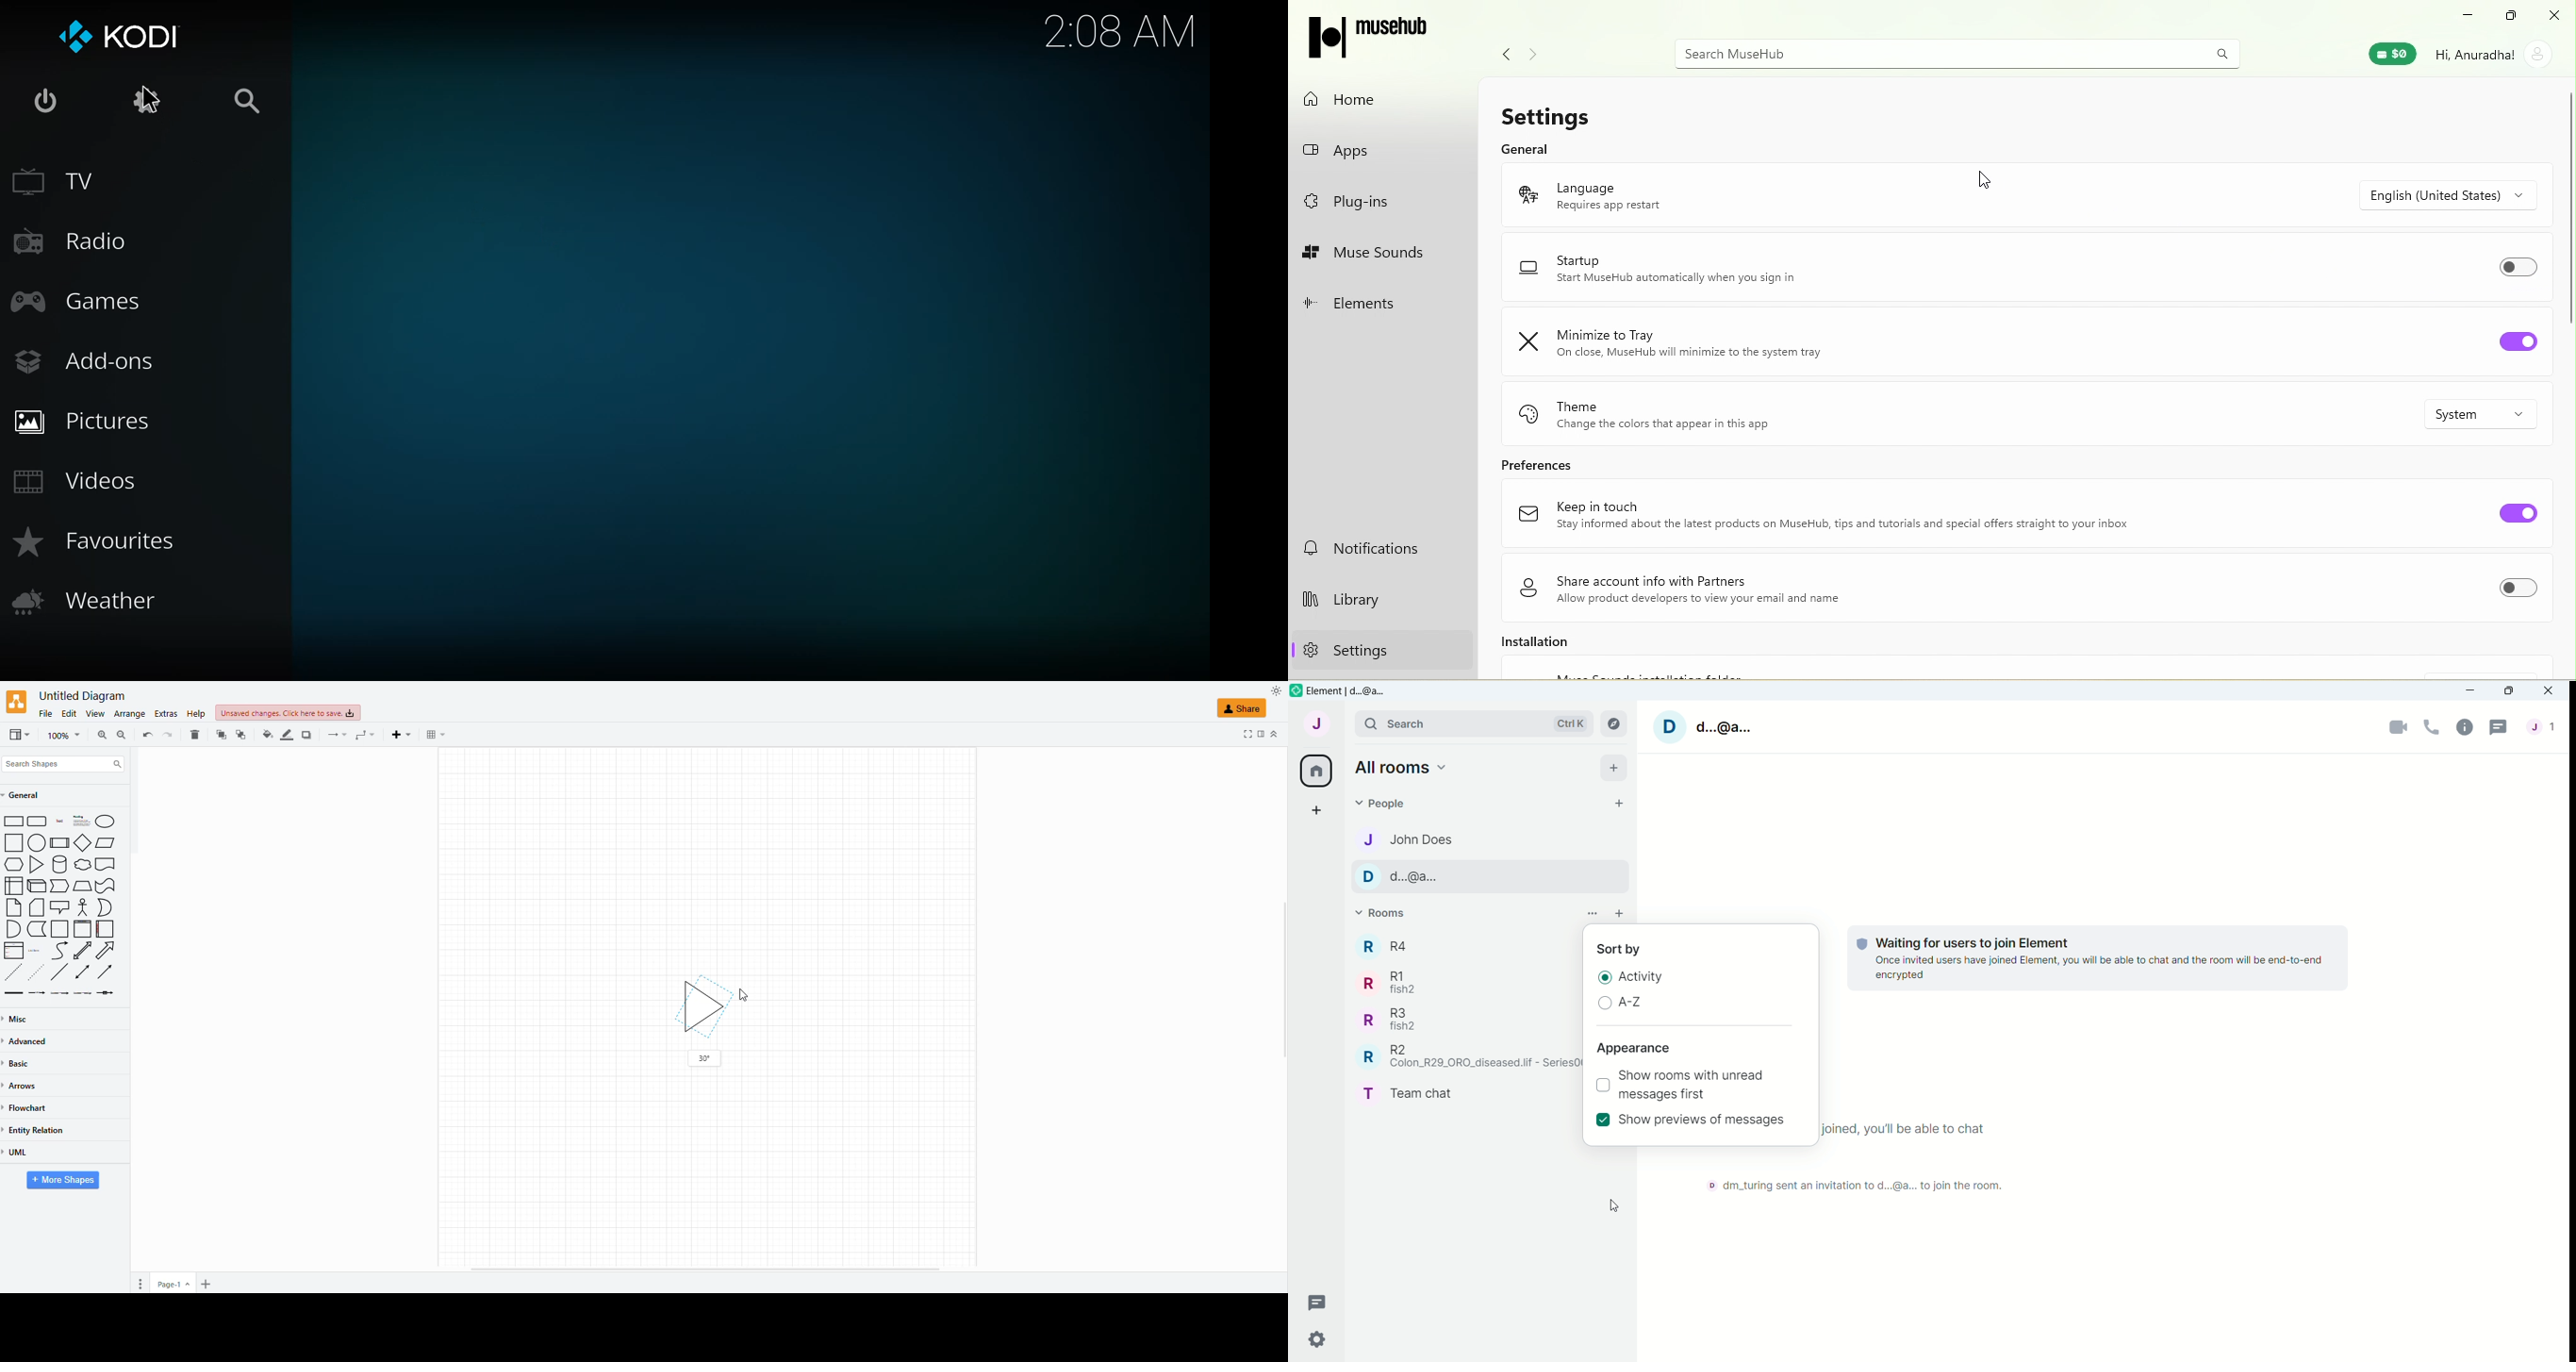 This screenshot has width=2576, height=1372. What do you see at coordinates (1395, 981) in the screenshot?
I see `R R1 fish2` at bounding box center [1395, 981].